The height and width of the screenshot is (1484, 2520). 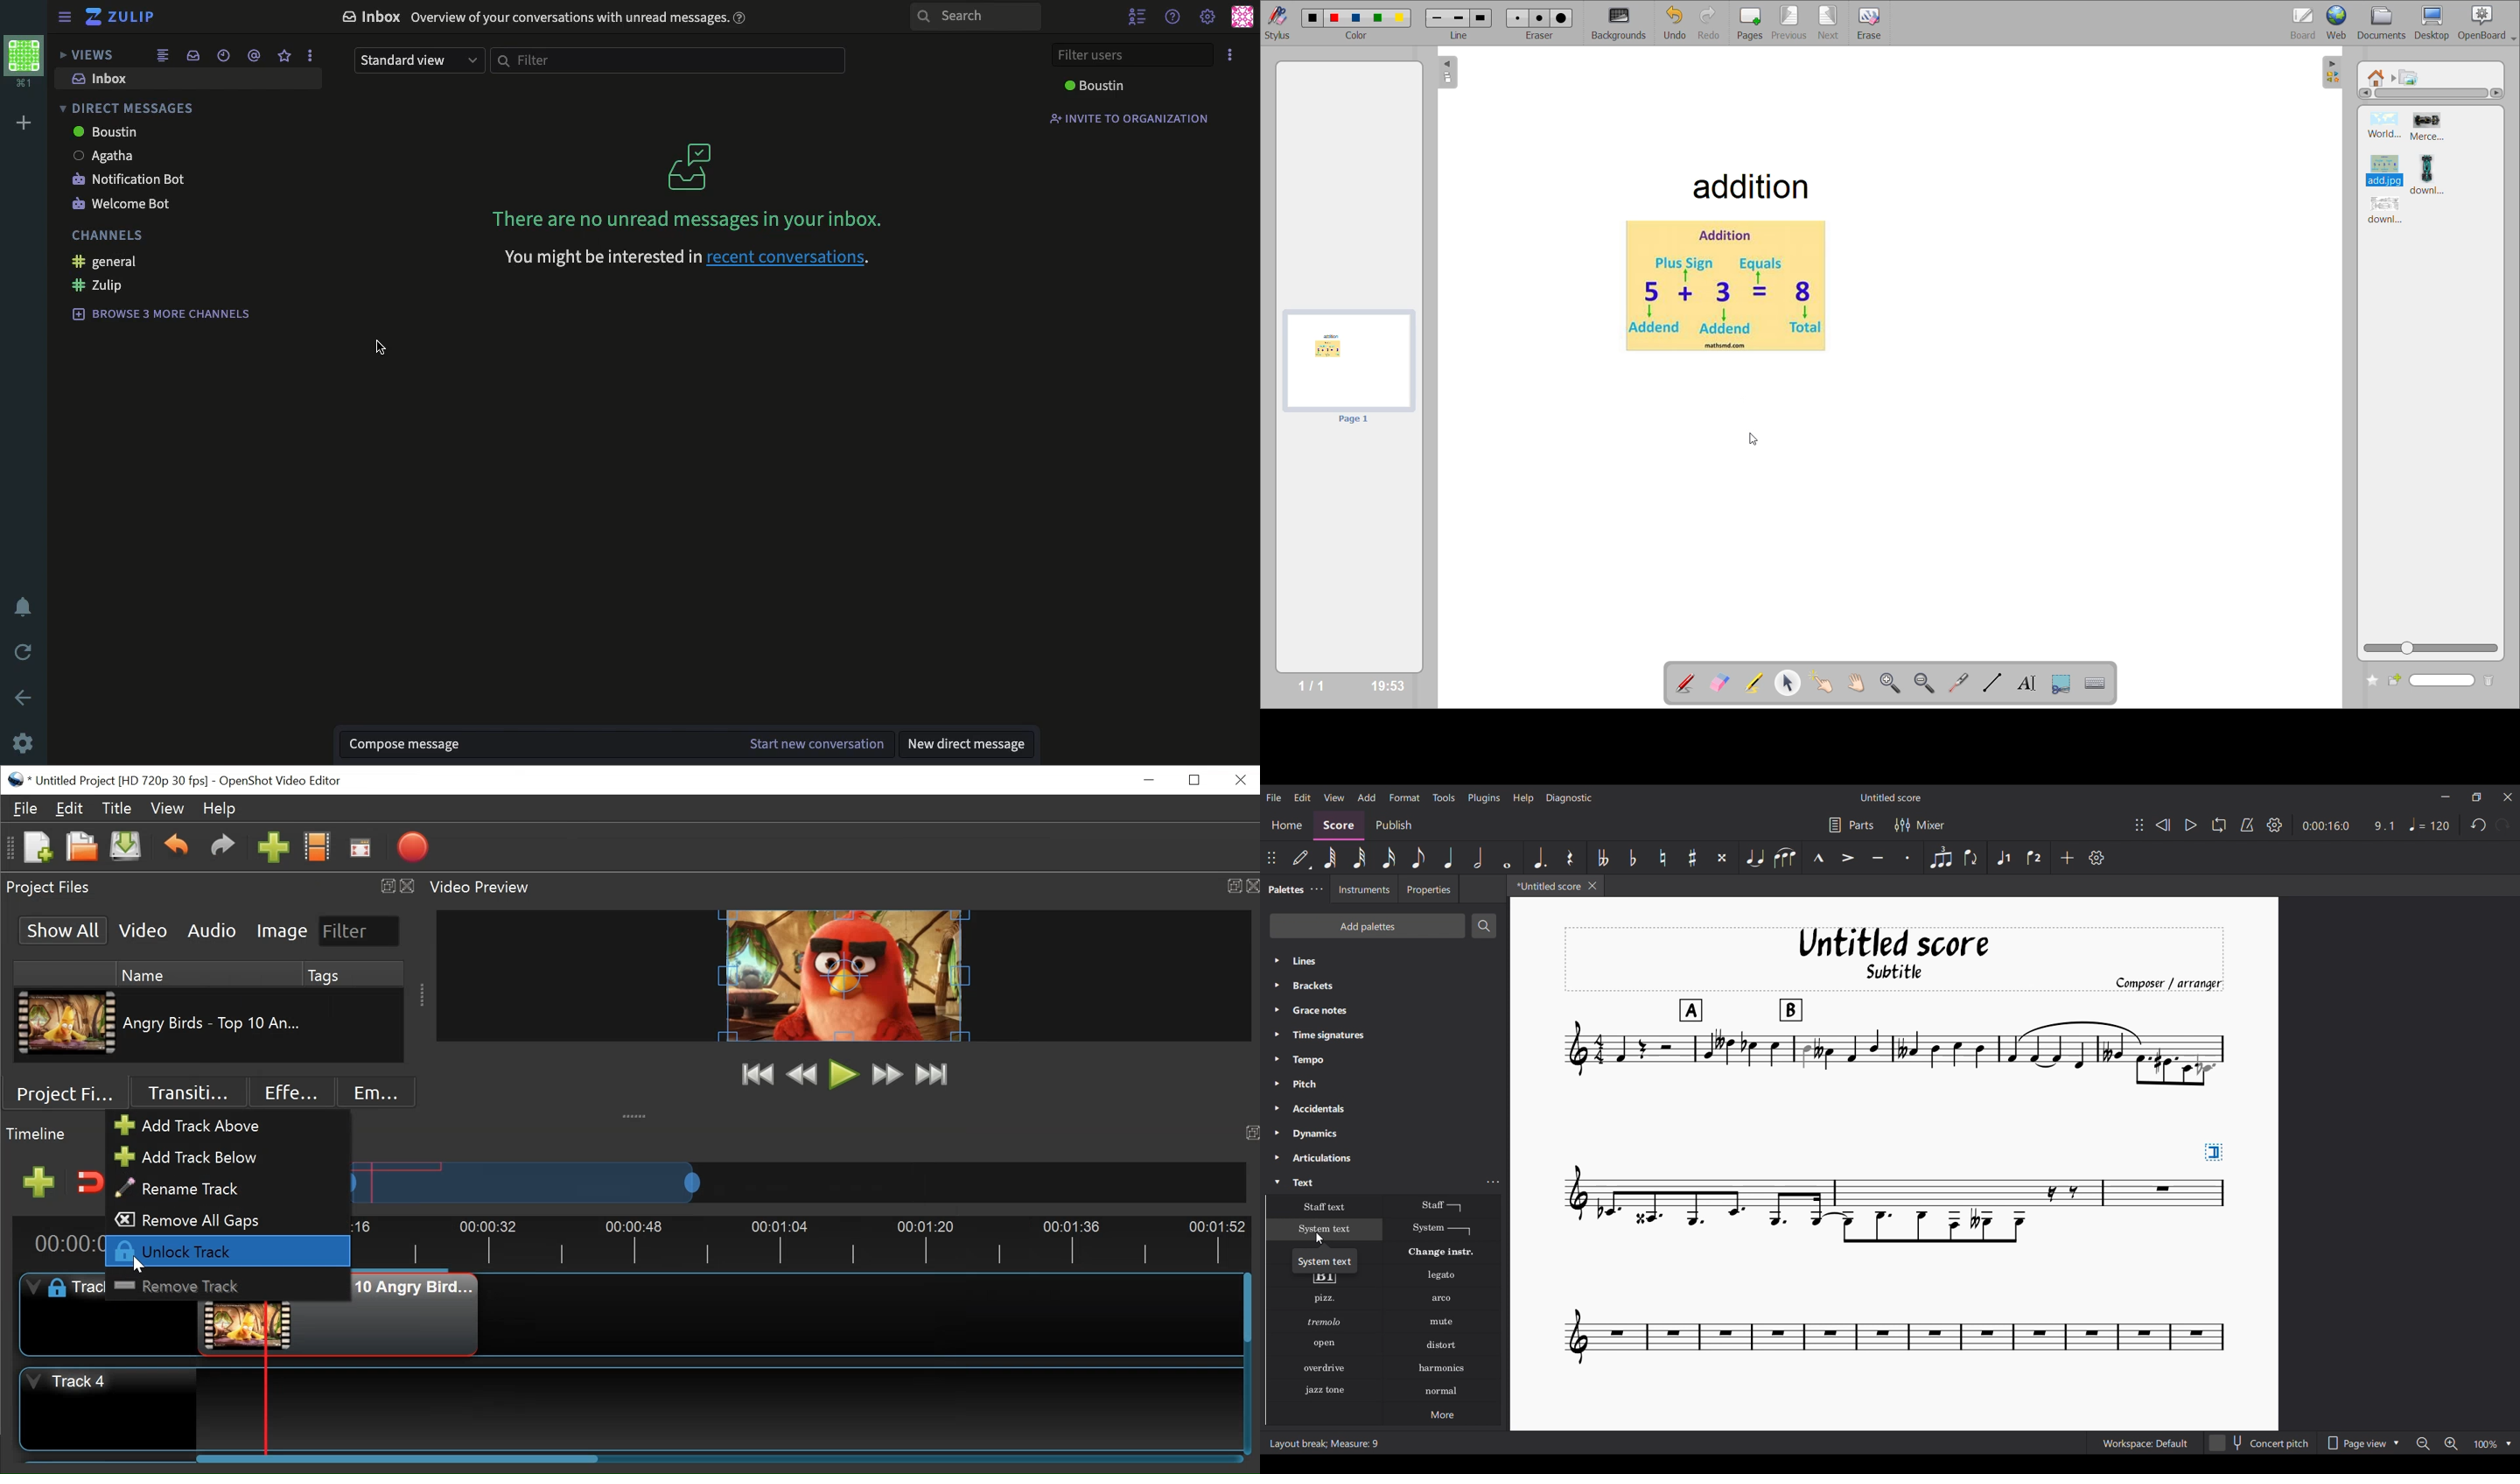 I want to click on Add menu, so click(x=1367, y=797).